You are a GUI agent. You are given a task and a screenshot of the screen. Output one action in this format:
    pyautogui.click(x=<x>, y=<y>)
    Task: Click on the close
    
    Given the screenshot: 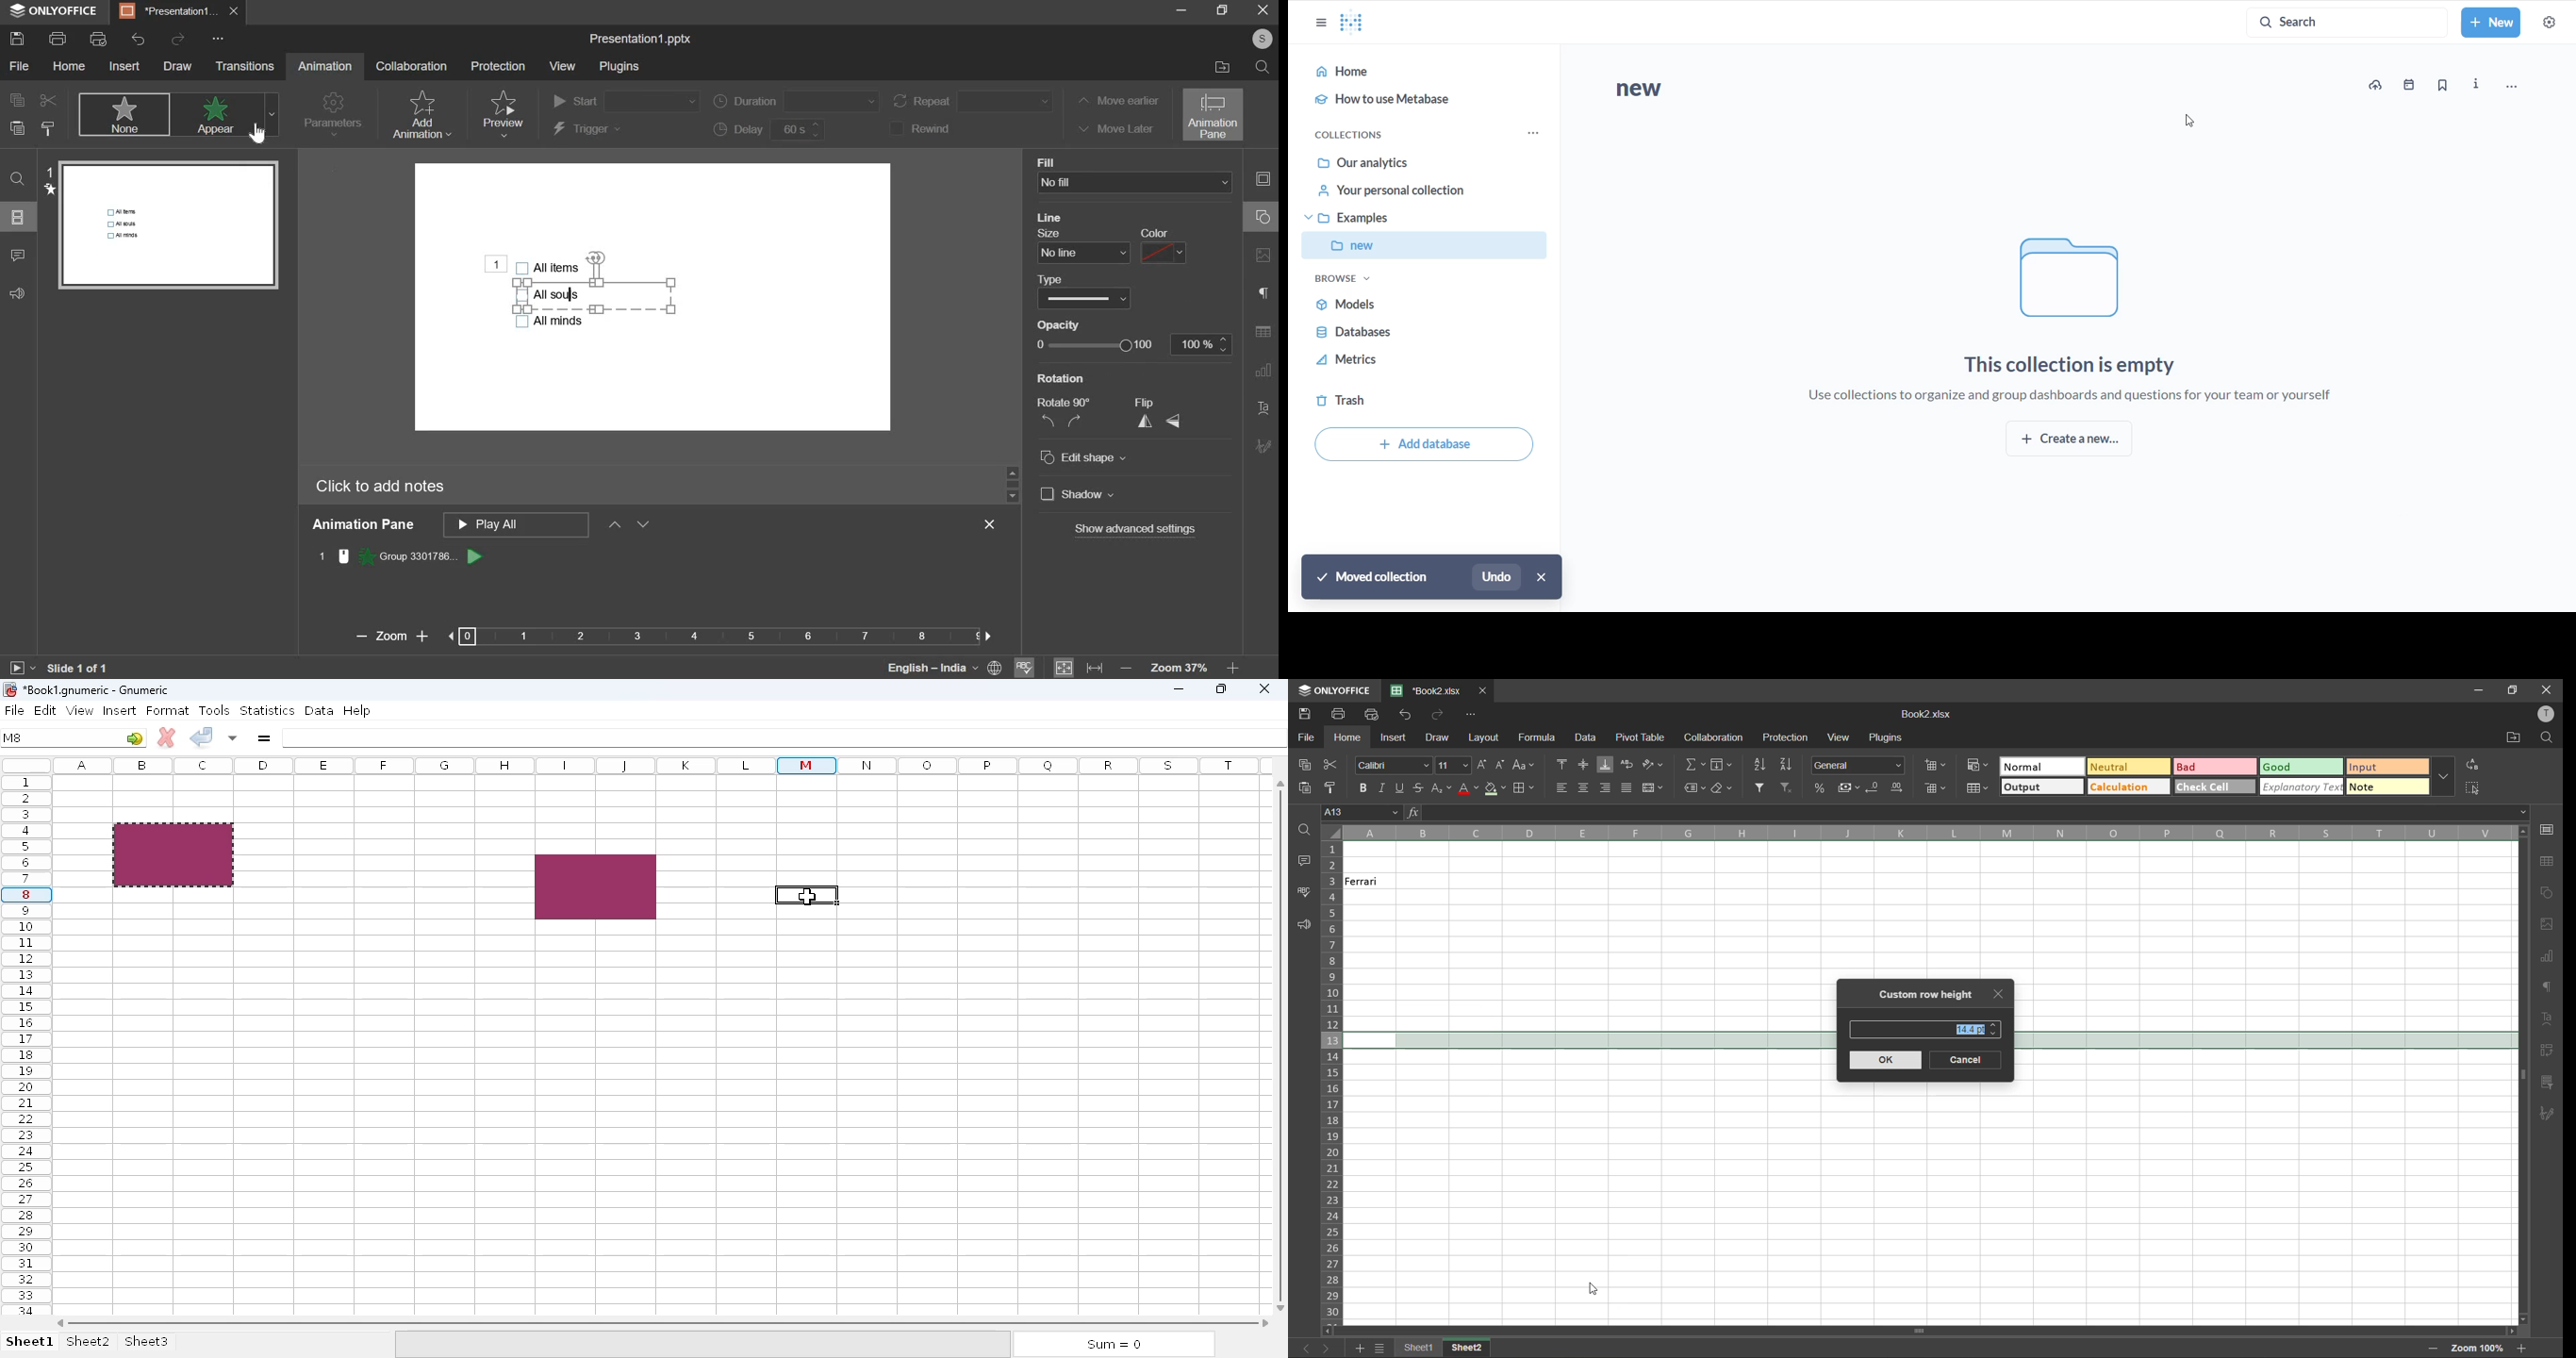 What is the action you would take?
    pyautogui.click(x=2548, y=688)
    